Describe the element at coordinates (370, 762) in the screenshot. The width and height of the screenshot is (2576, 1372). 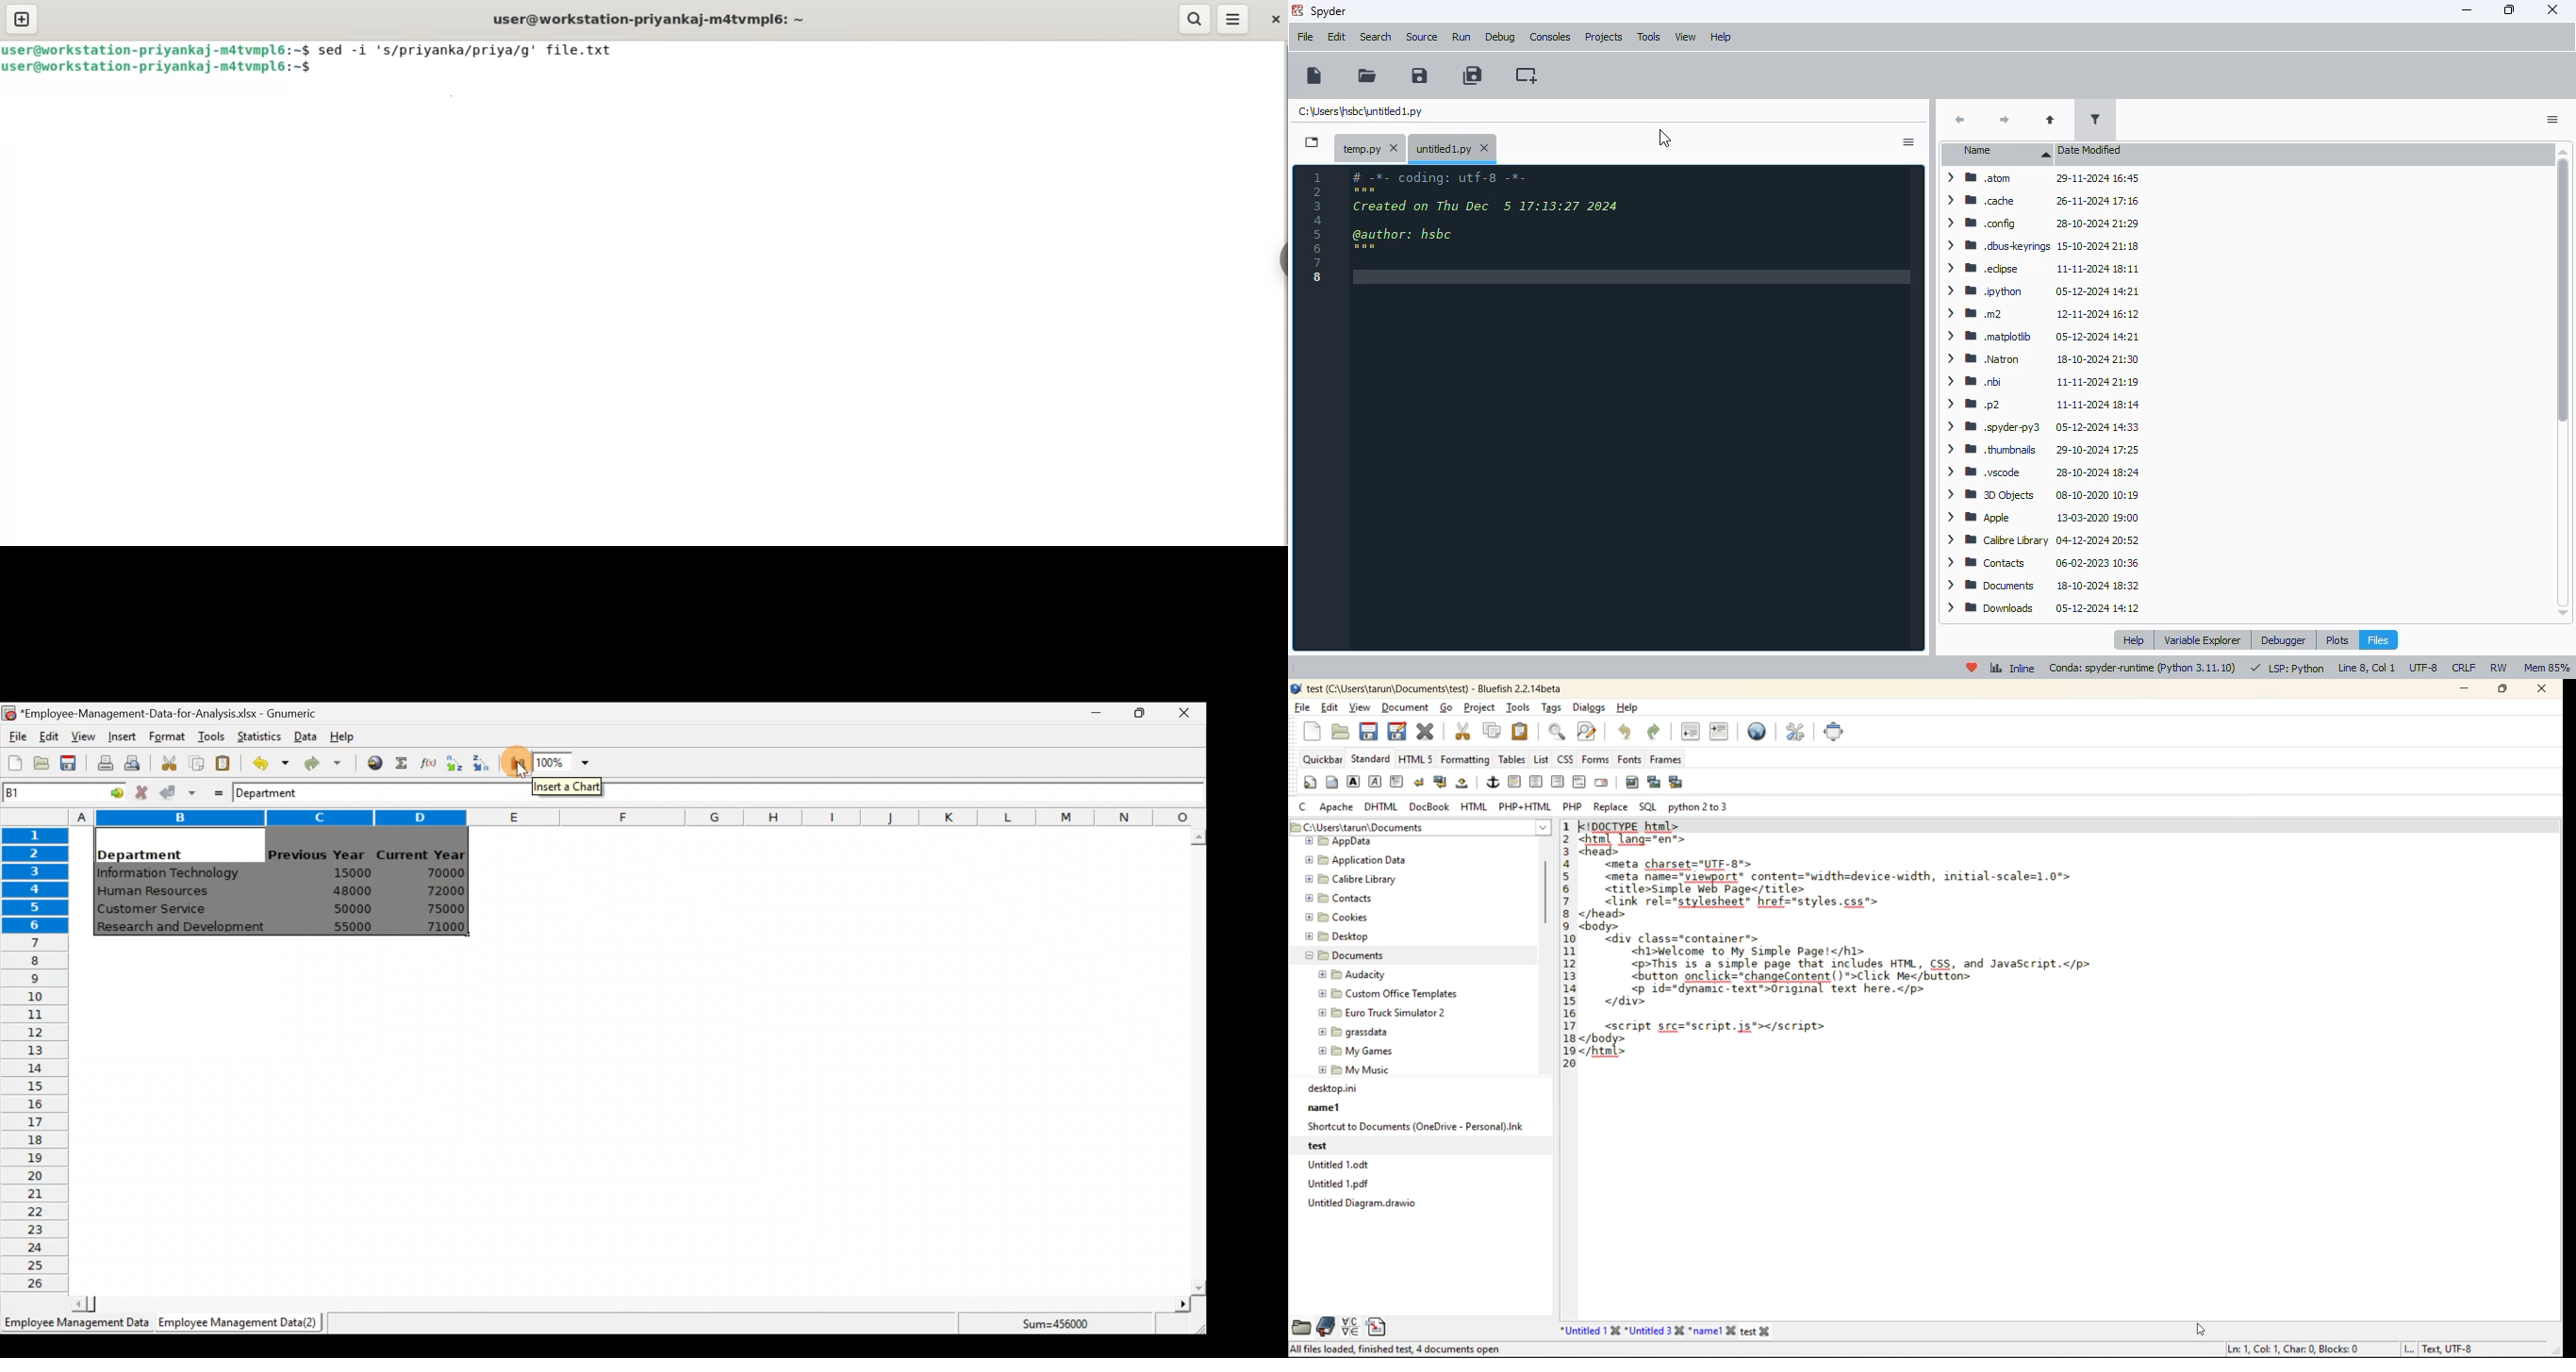
I see `Insert hyperlink` at that location.